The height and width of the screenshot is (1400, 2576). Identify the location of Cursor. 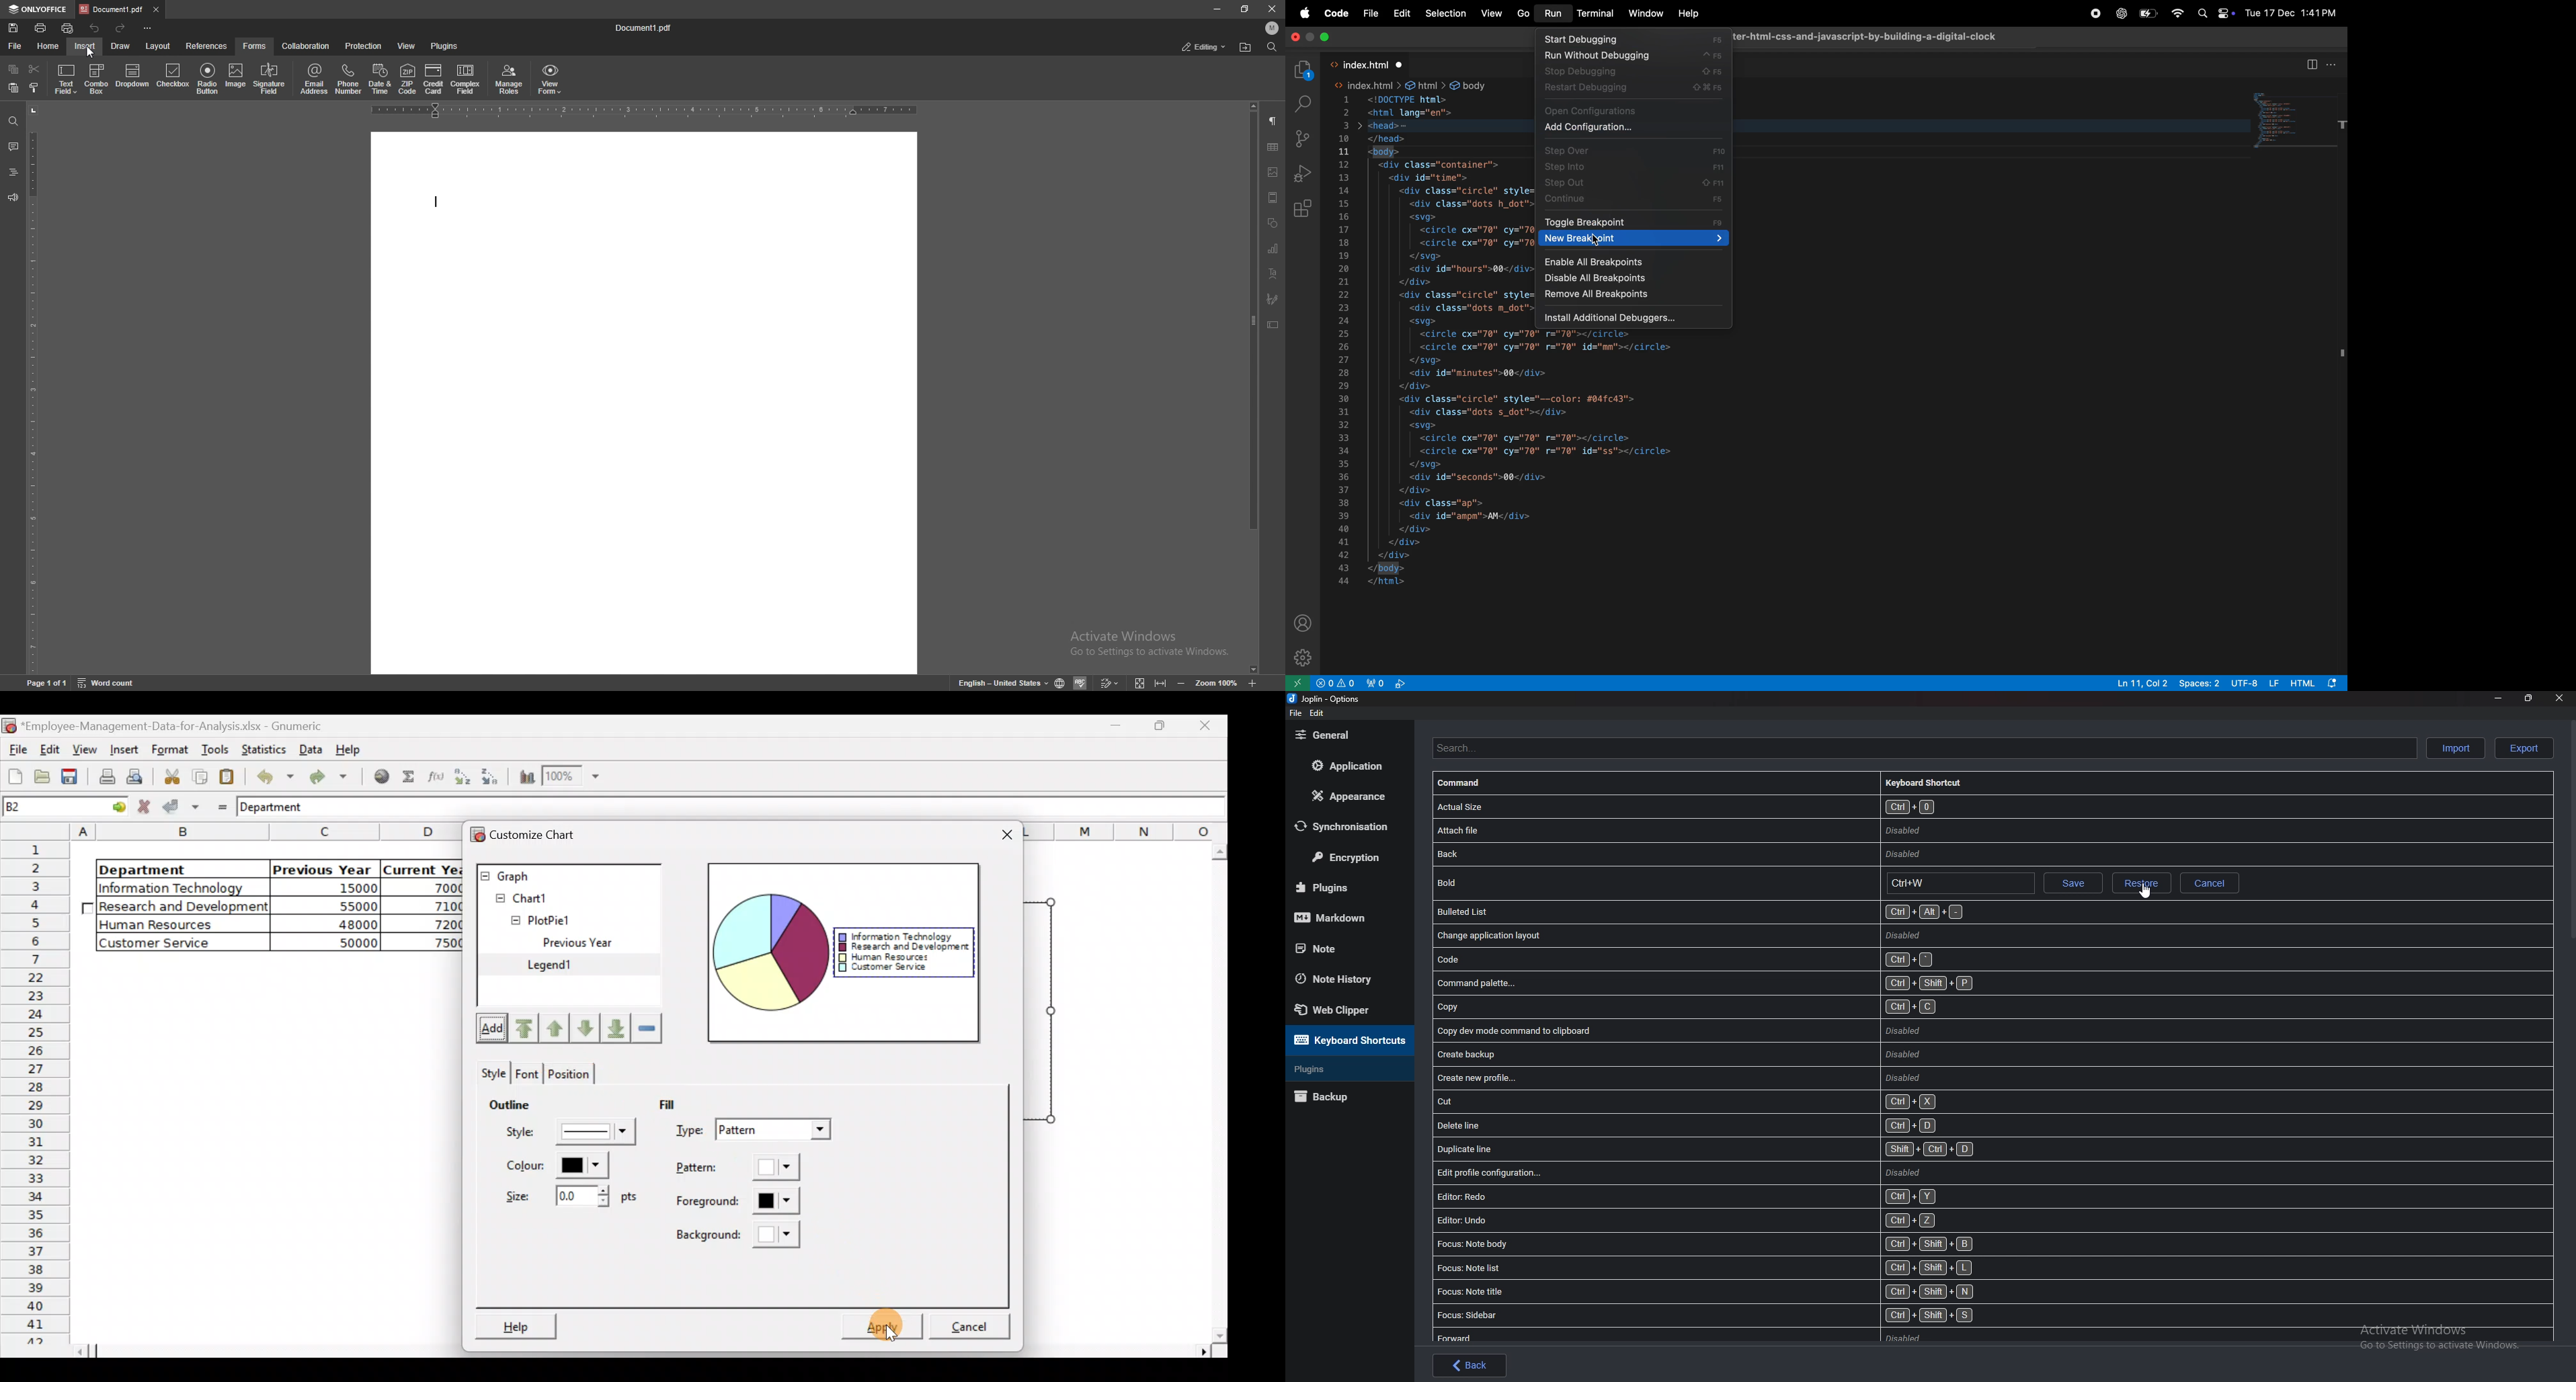
(2144, 891).